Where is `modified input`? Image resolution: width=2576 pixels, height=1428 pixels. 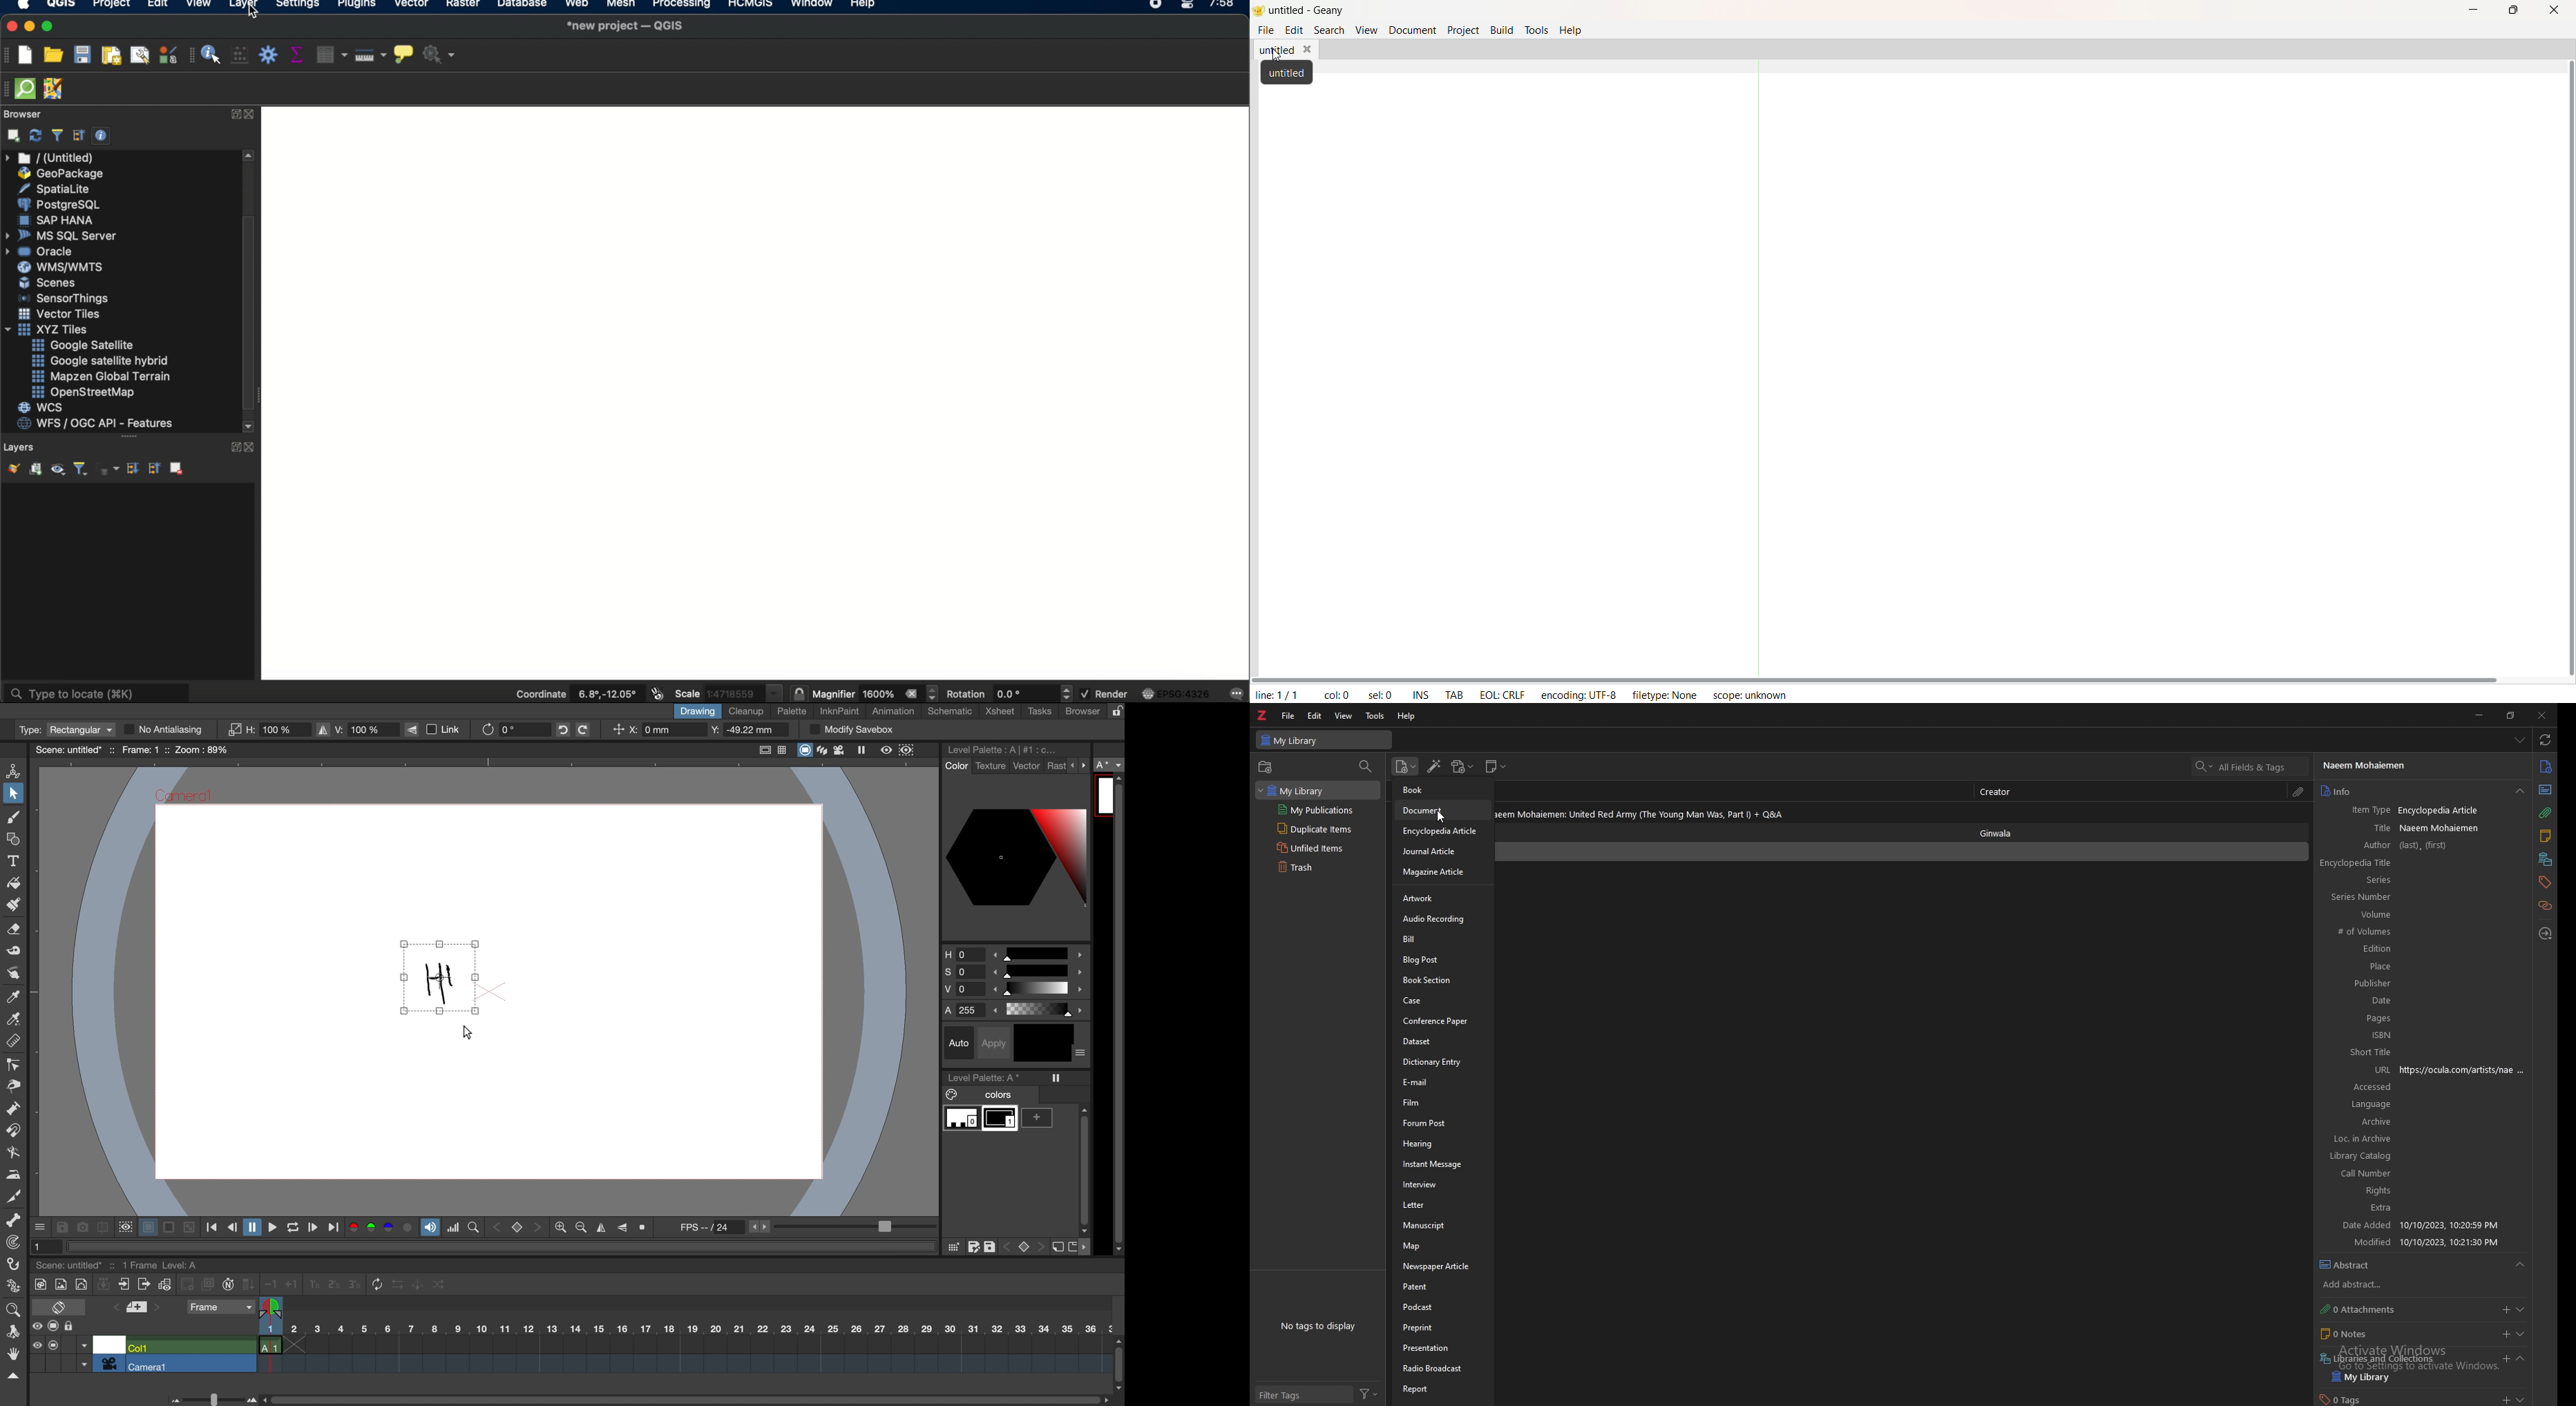 modified input is located at coordinates (2464, 1243).